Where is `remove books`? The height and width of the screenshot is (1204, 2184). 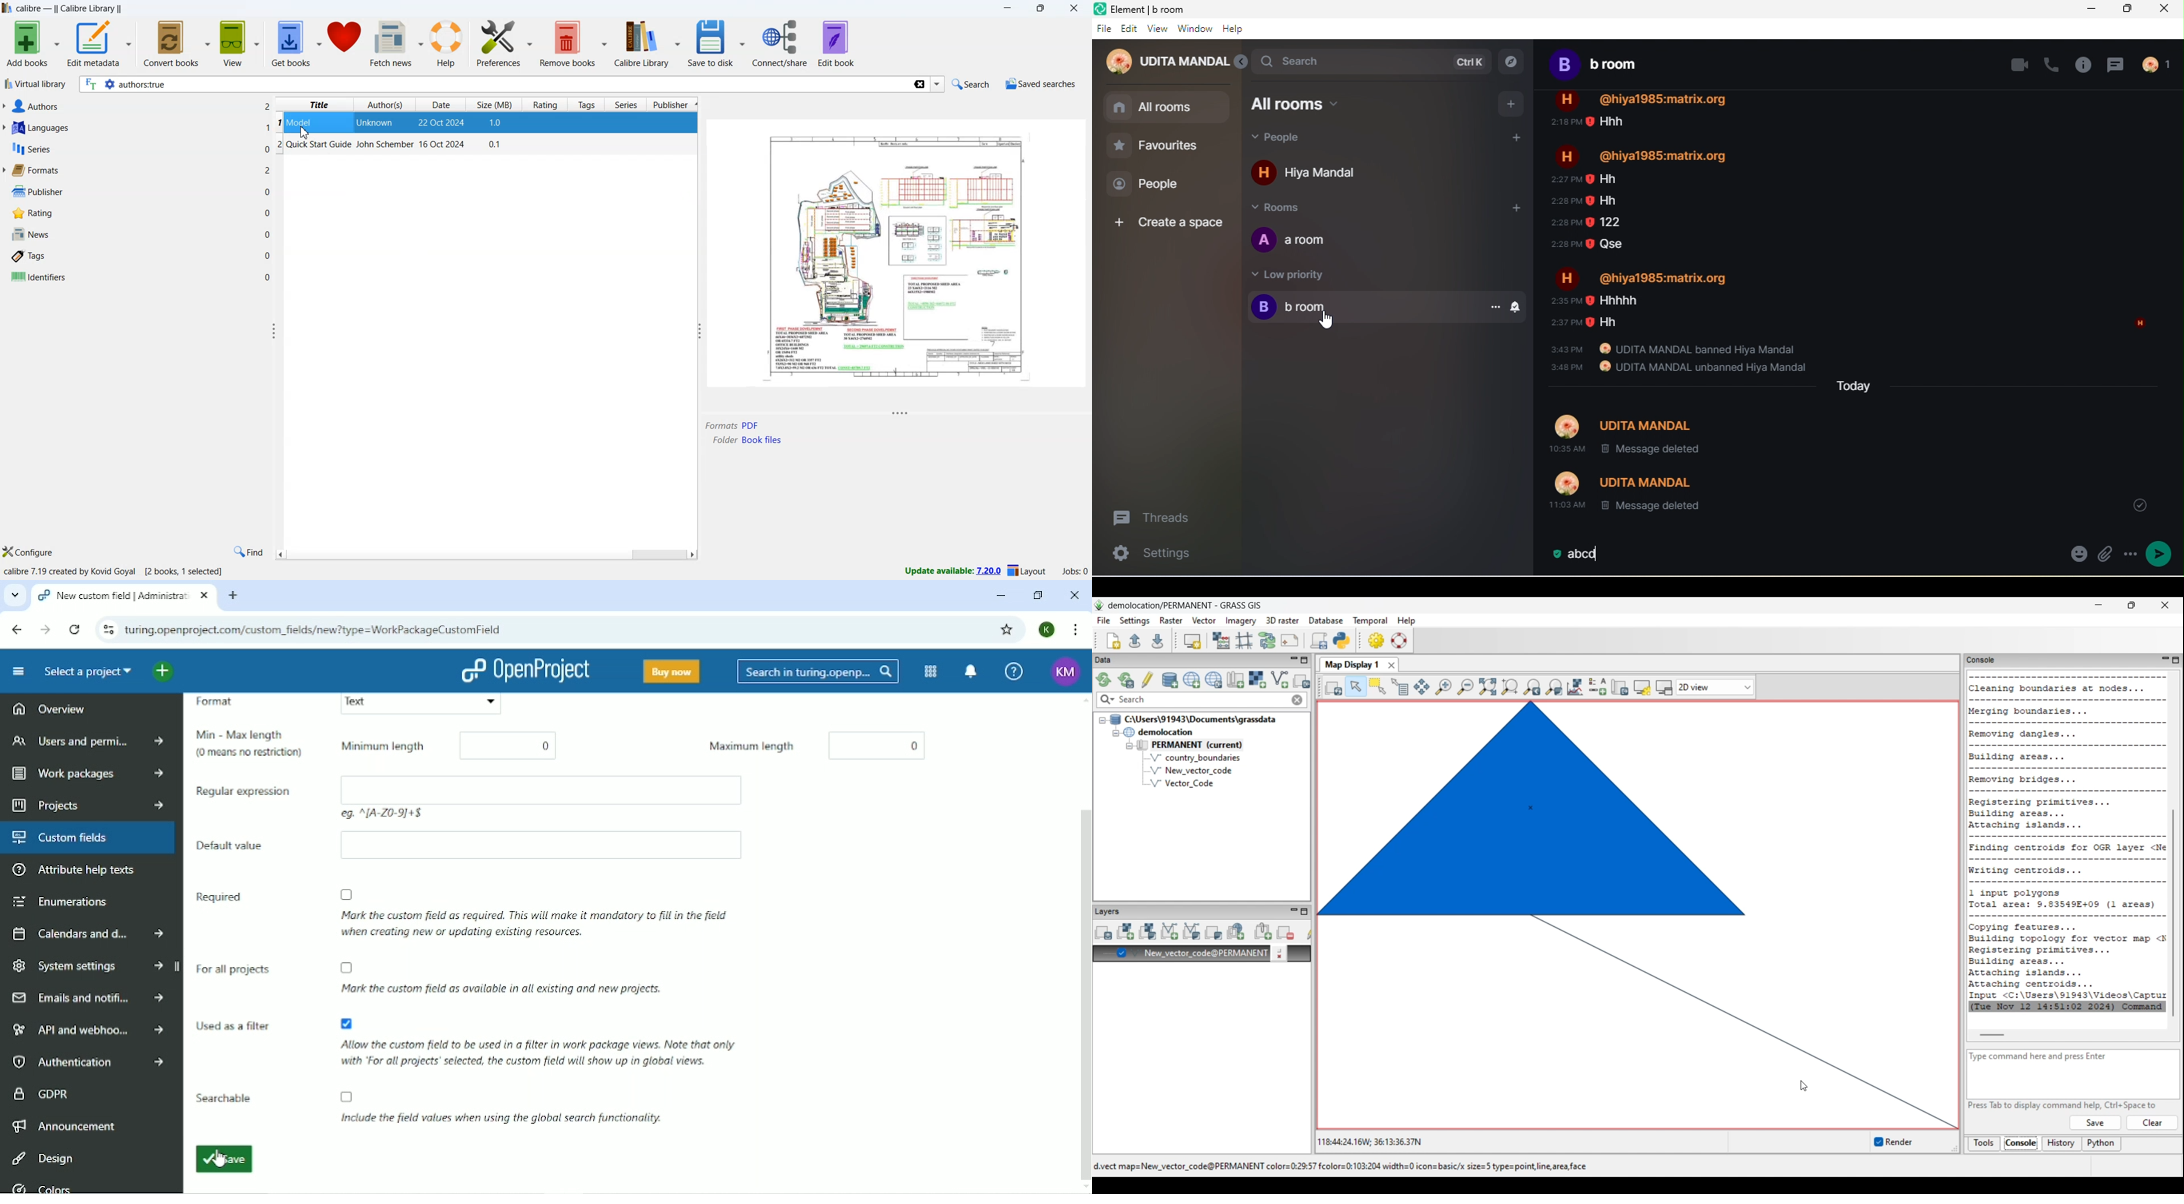
remove books is located at coordinates (574, 44).